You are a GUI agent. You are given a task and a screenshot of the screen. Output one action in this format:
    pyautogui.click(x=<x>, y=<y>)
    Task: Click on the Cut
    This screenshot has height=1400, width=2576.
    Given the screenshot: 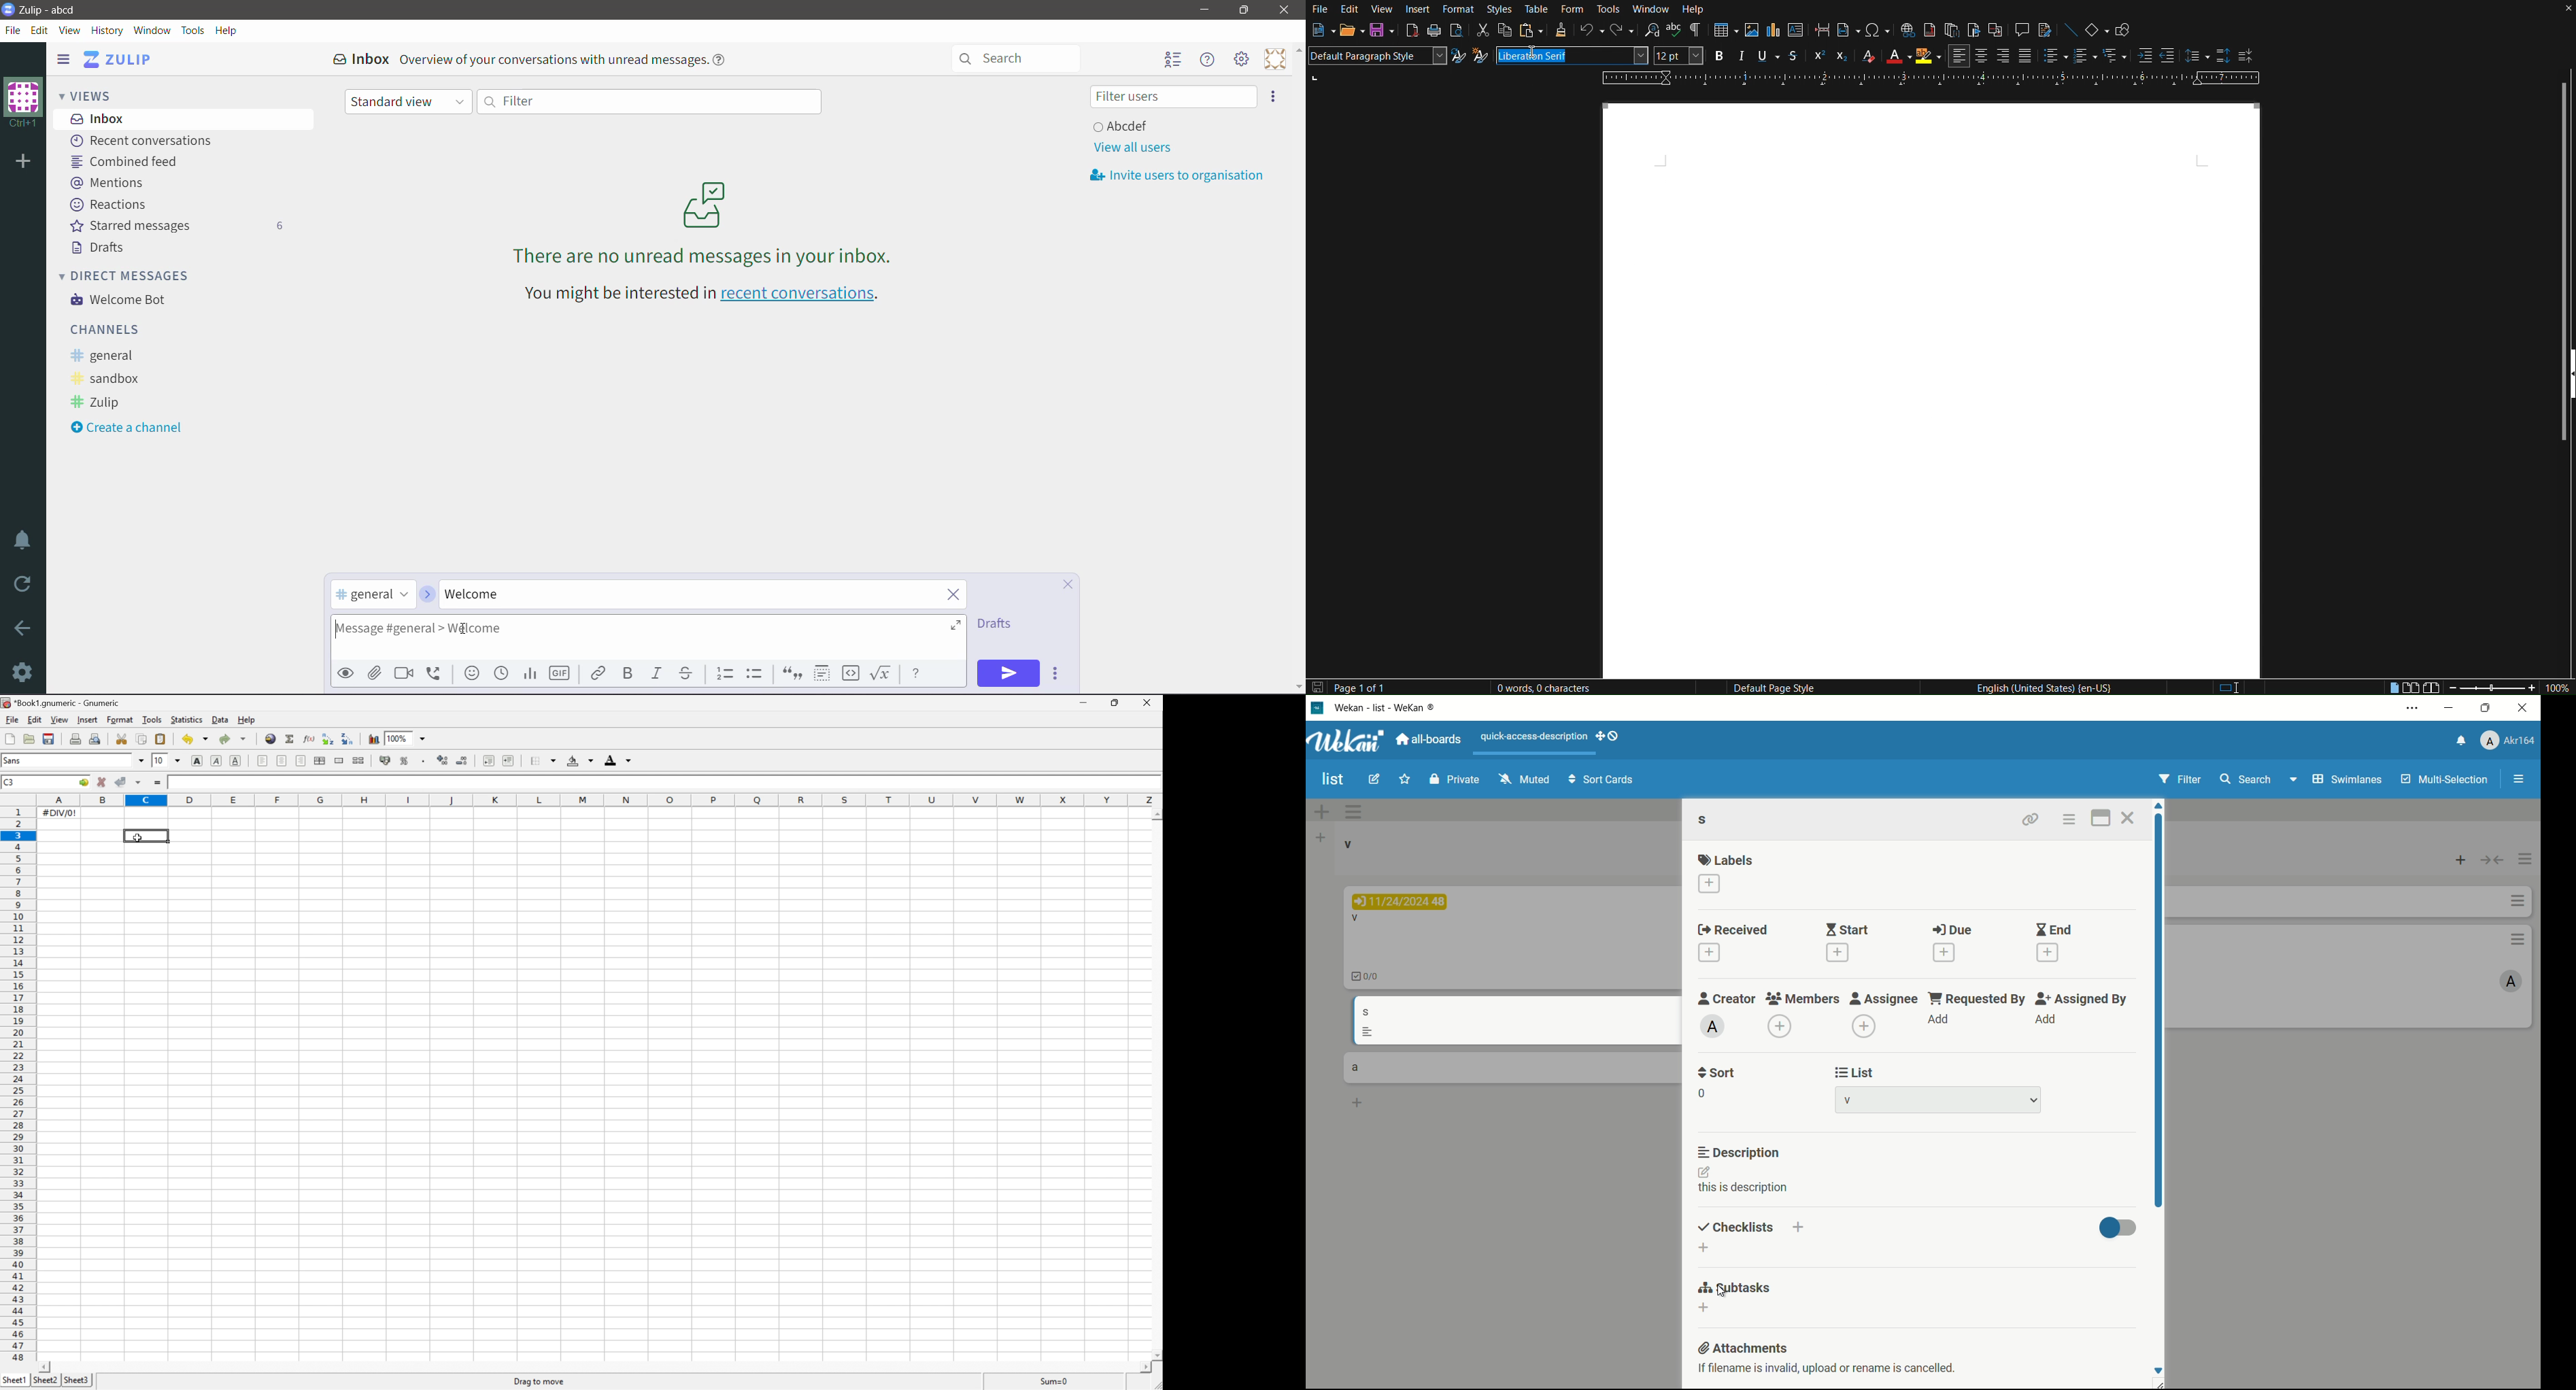 What is the action you would take?
    pyautogui.click(x=1481, y=32)
    